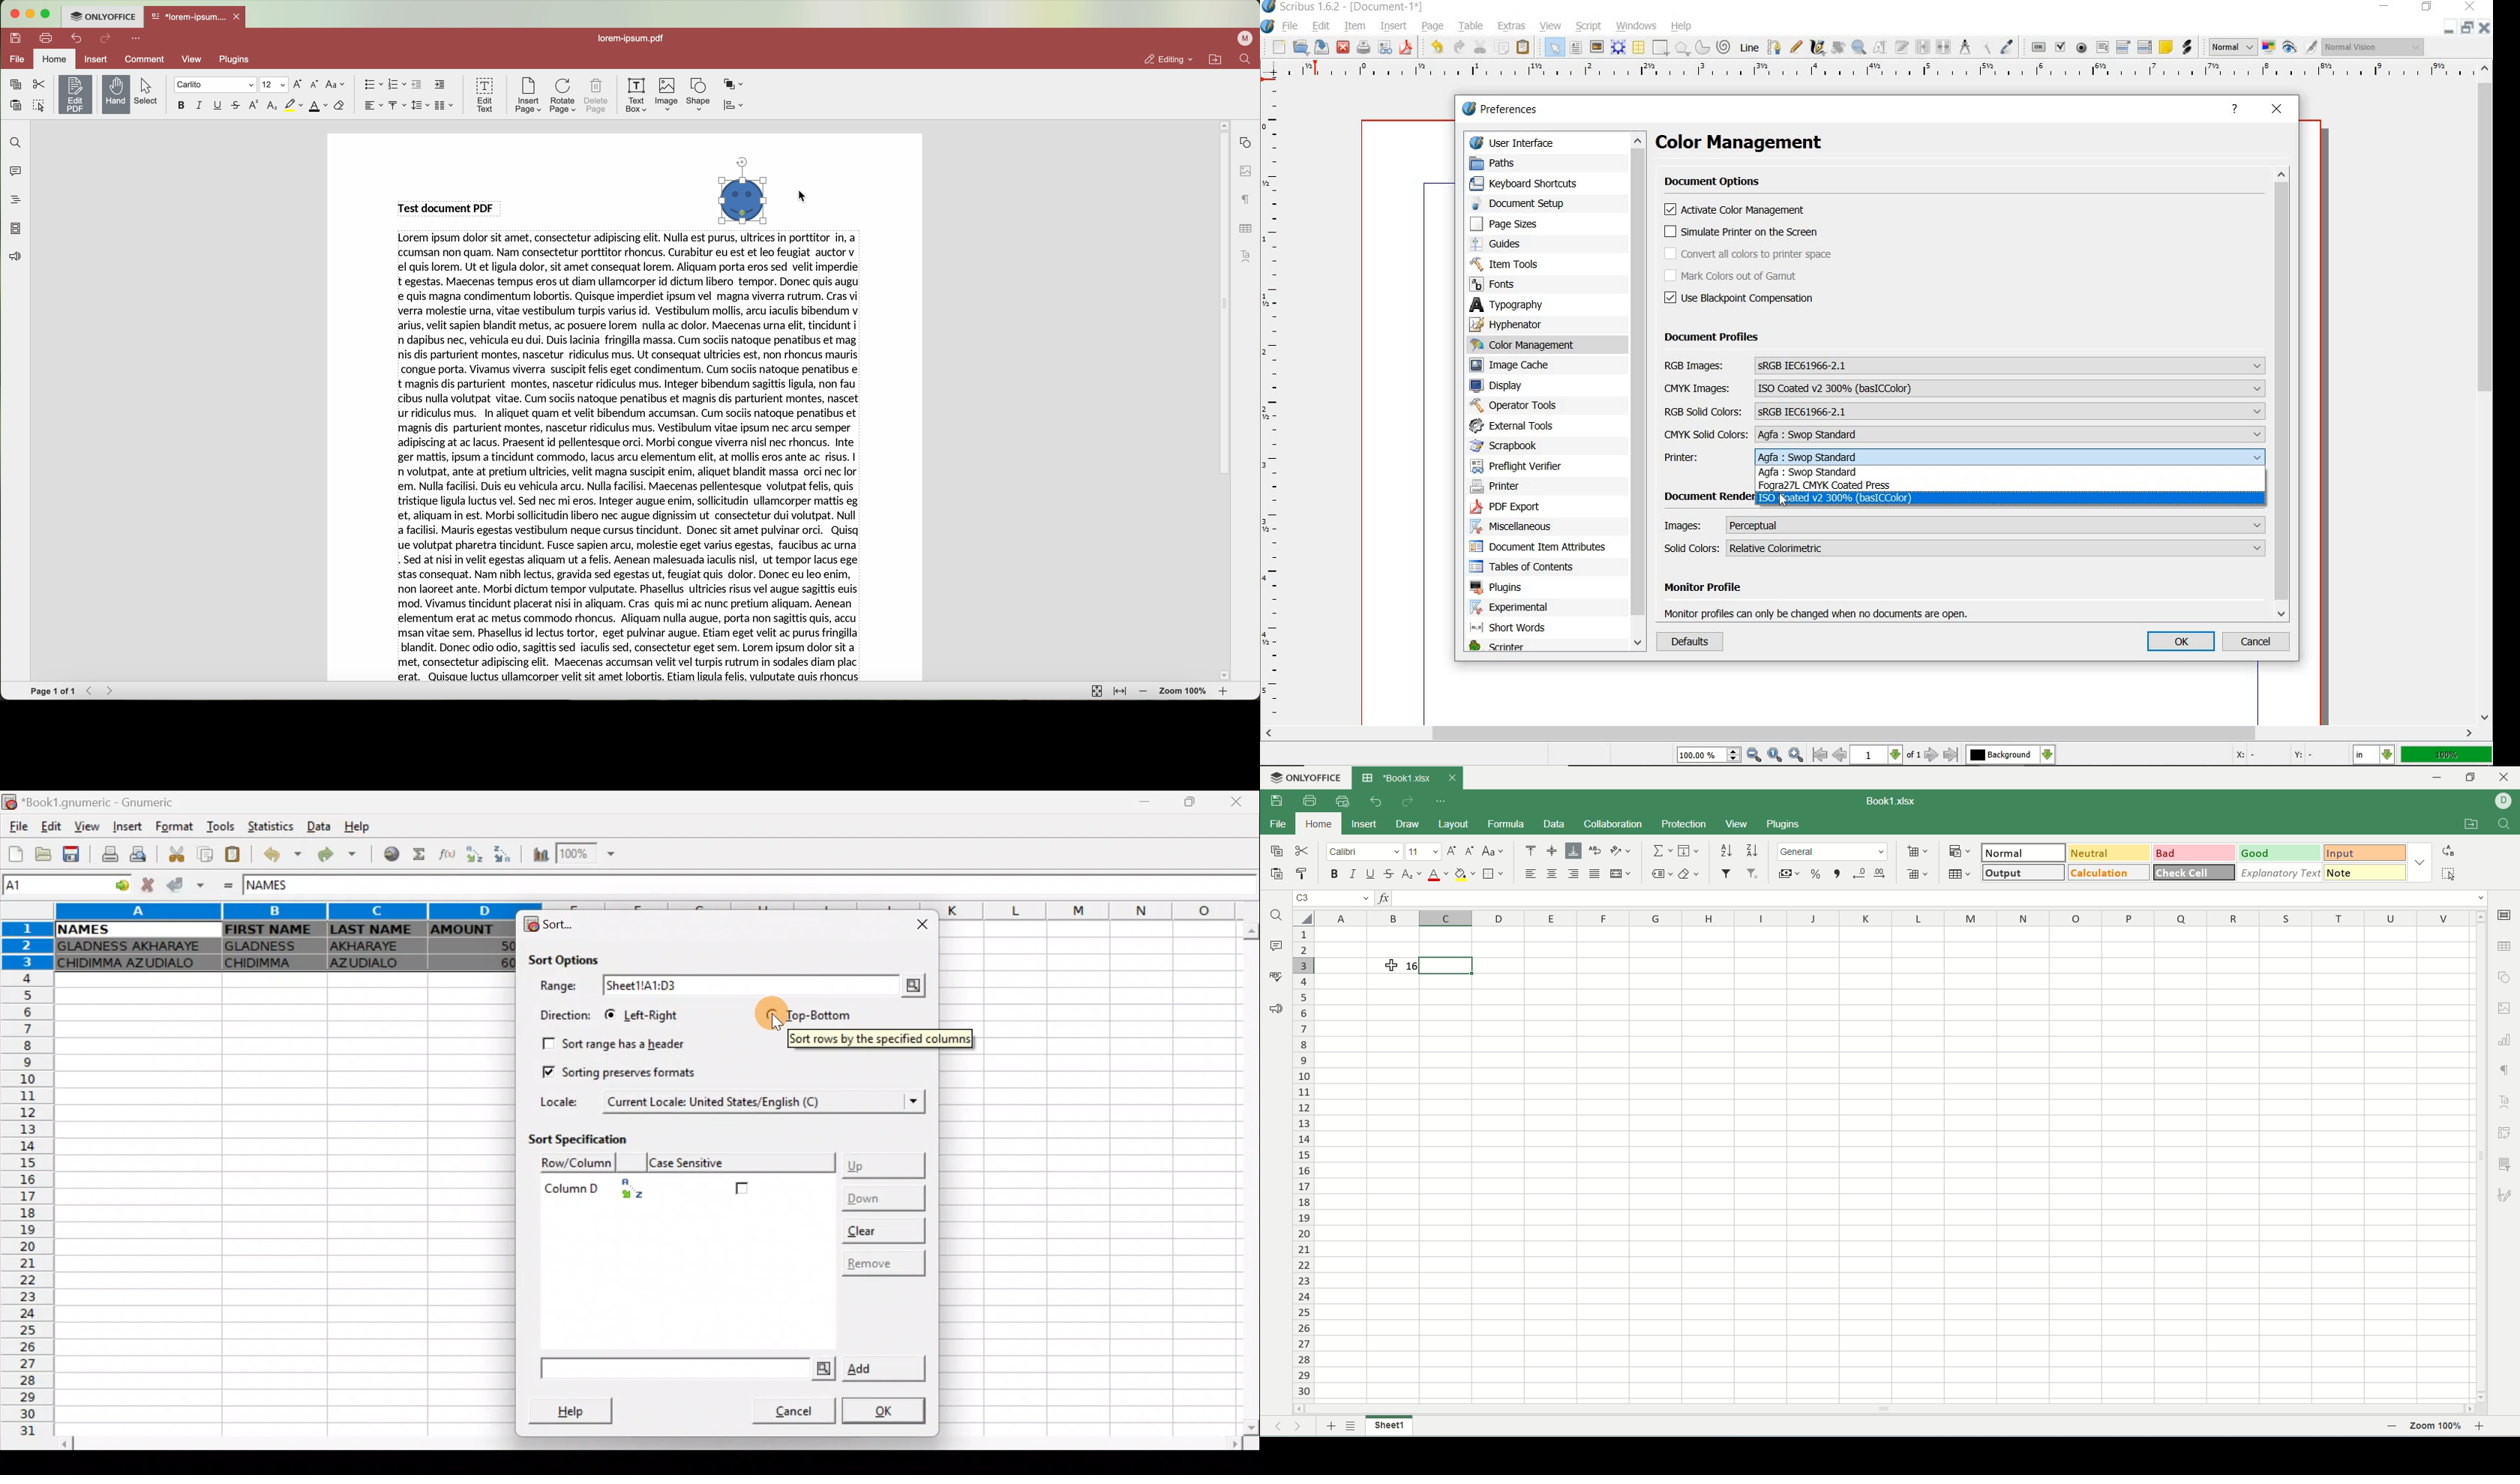 The height and width of the screenshot is (1484, 2520). What do you see at coordinates (1525, 244) in the screenshot?
I see `guides` at bounding box center [1525, 244].